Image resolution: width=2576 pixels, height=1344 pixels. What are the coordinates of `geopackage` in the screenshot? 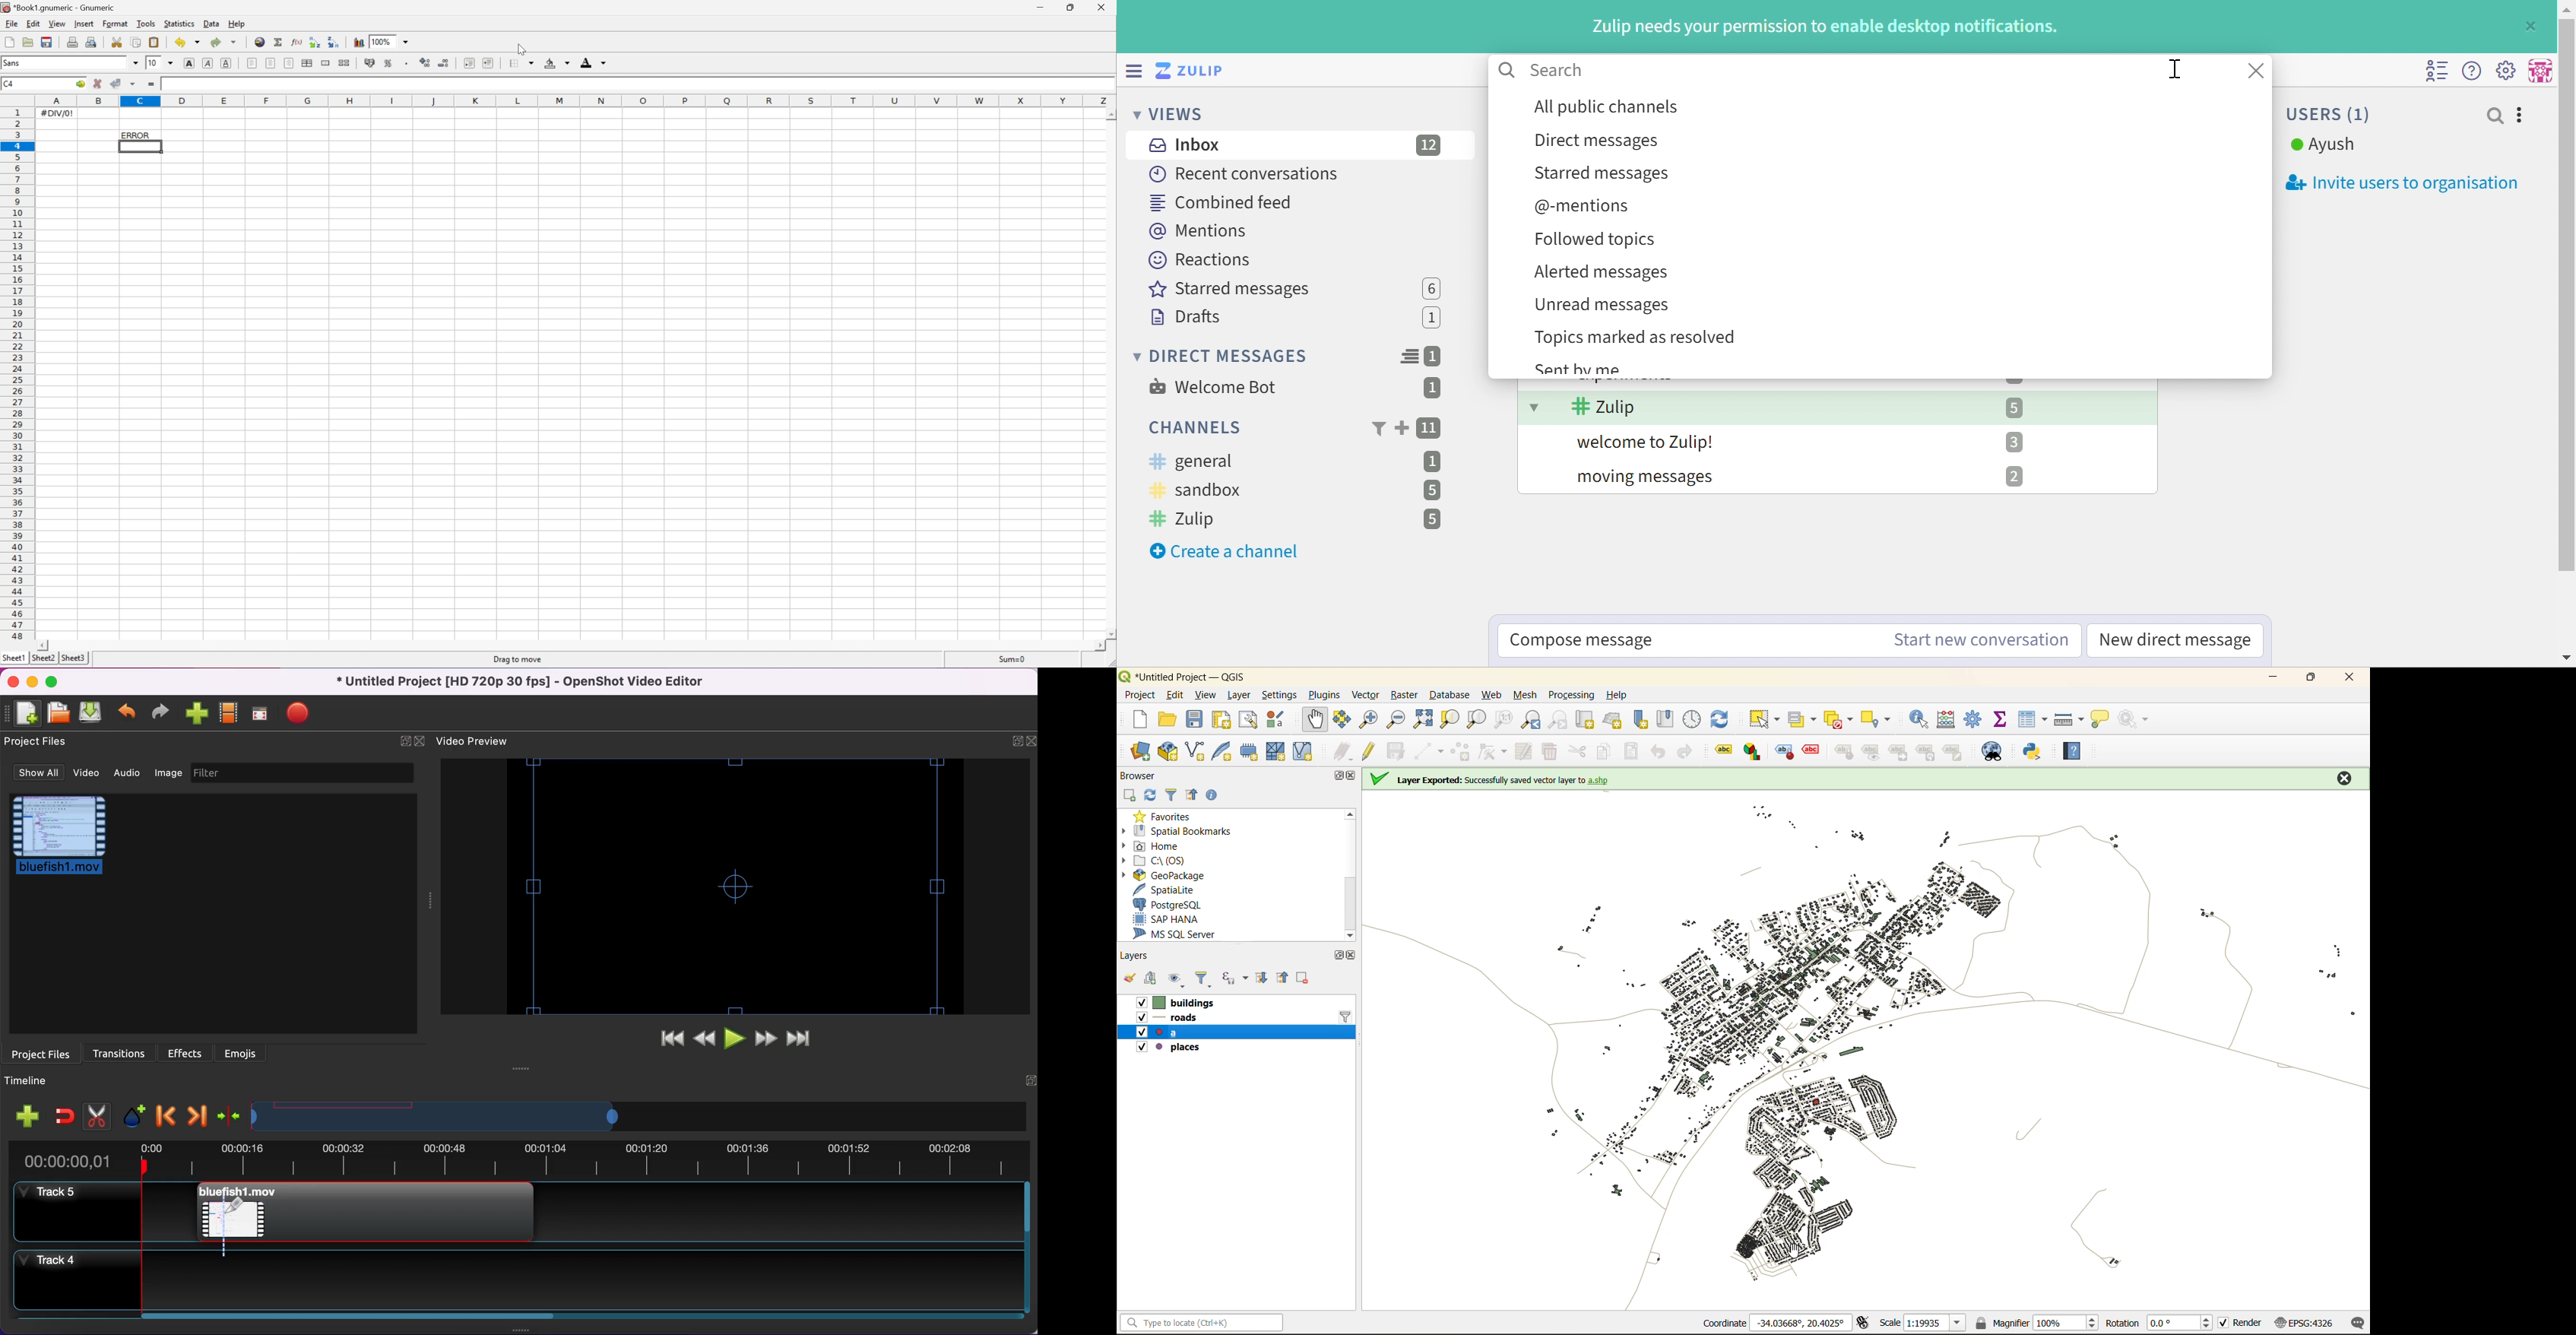 It's located at (1172, 877).